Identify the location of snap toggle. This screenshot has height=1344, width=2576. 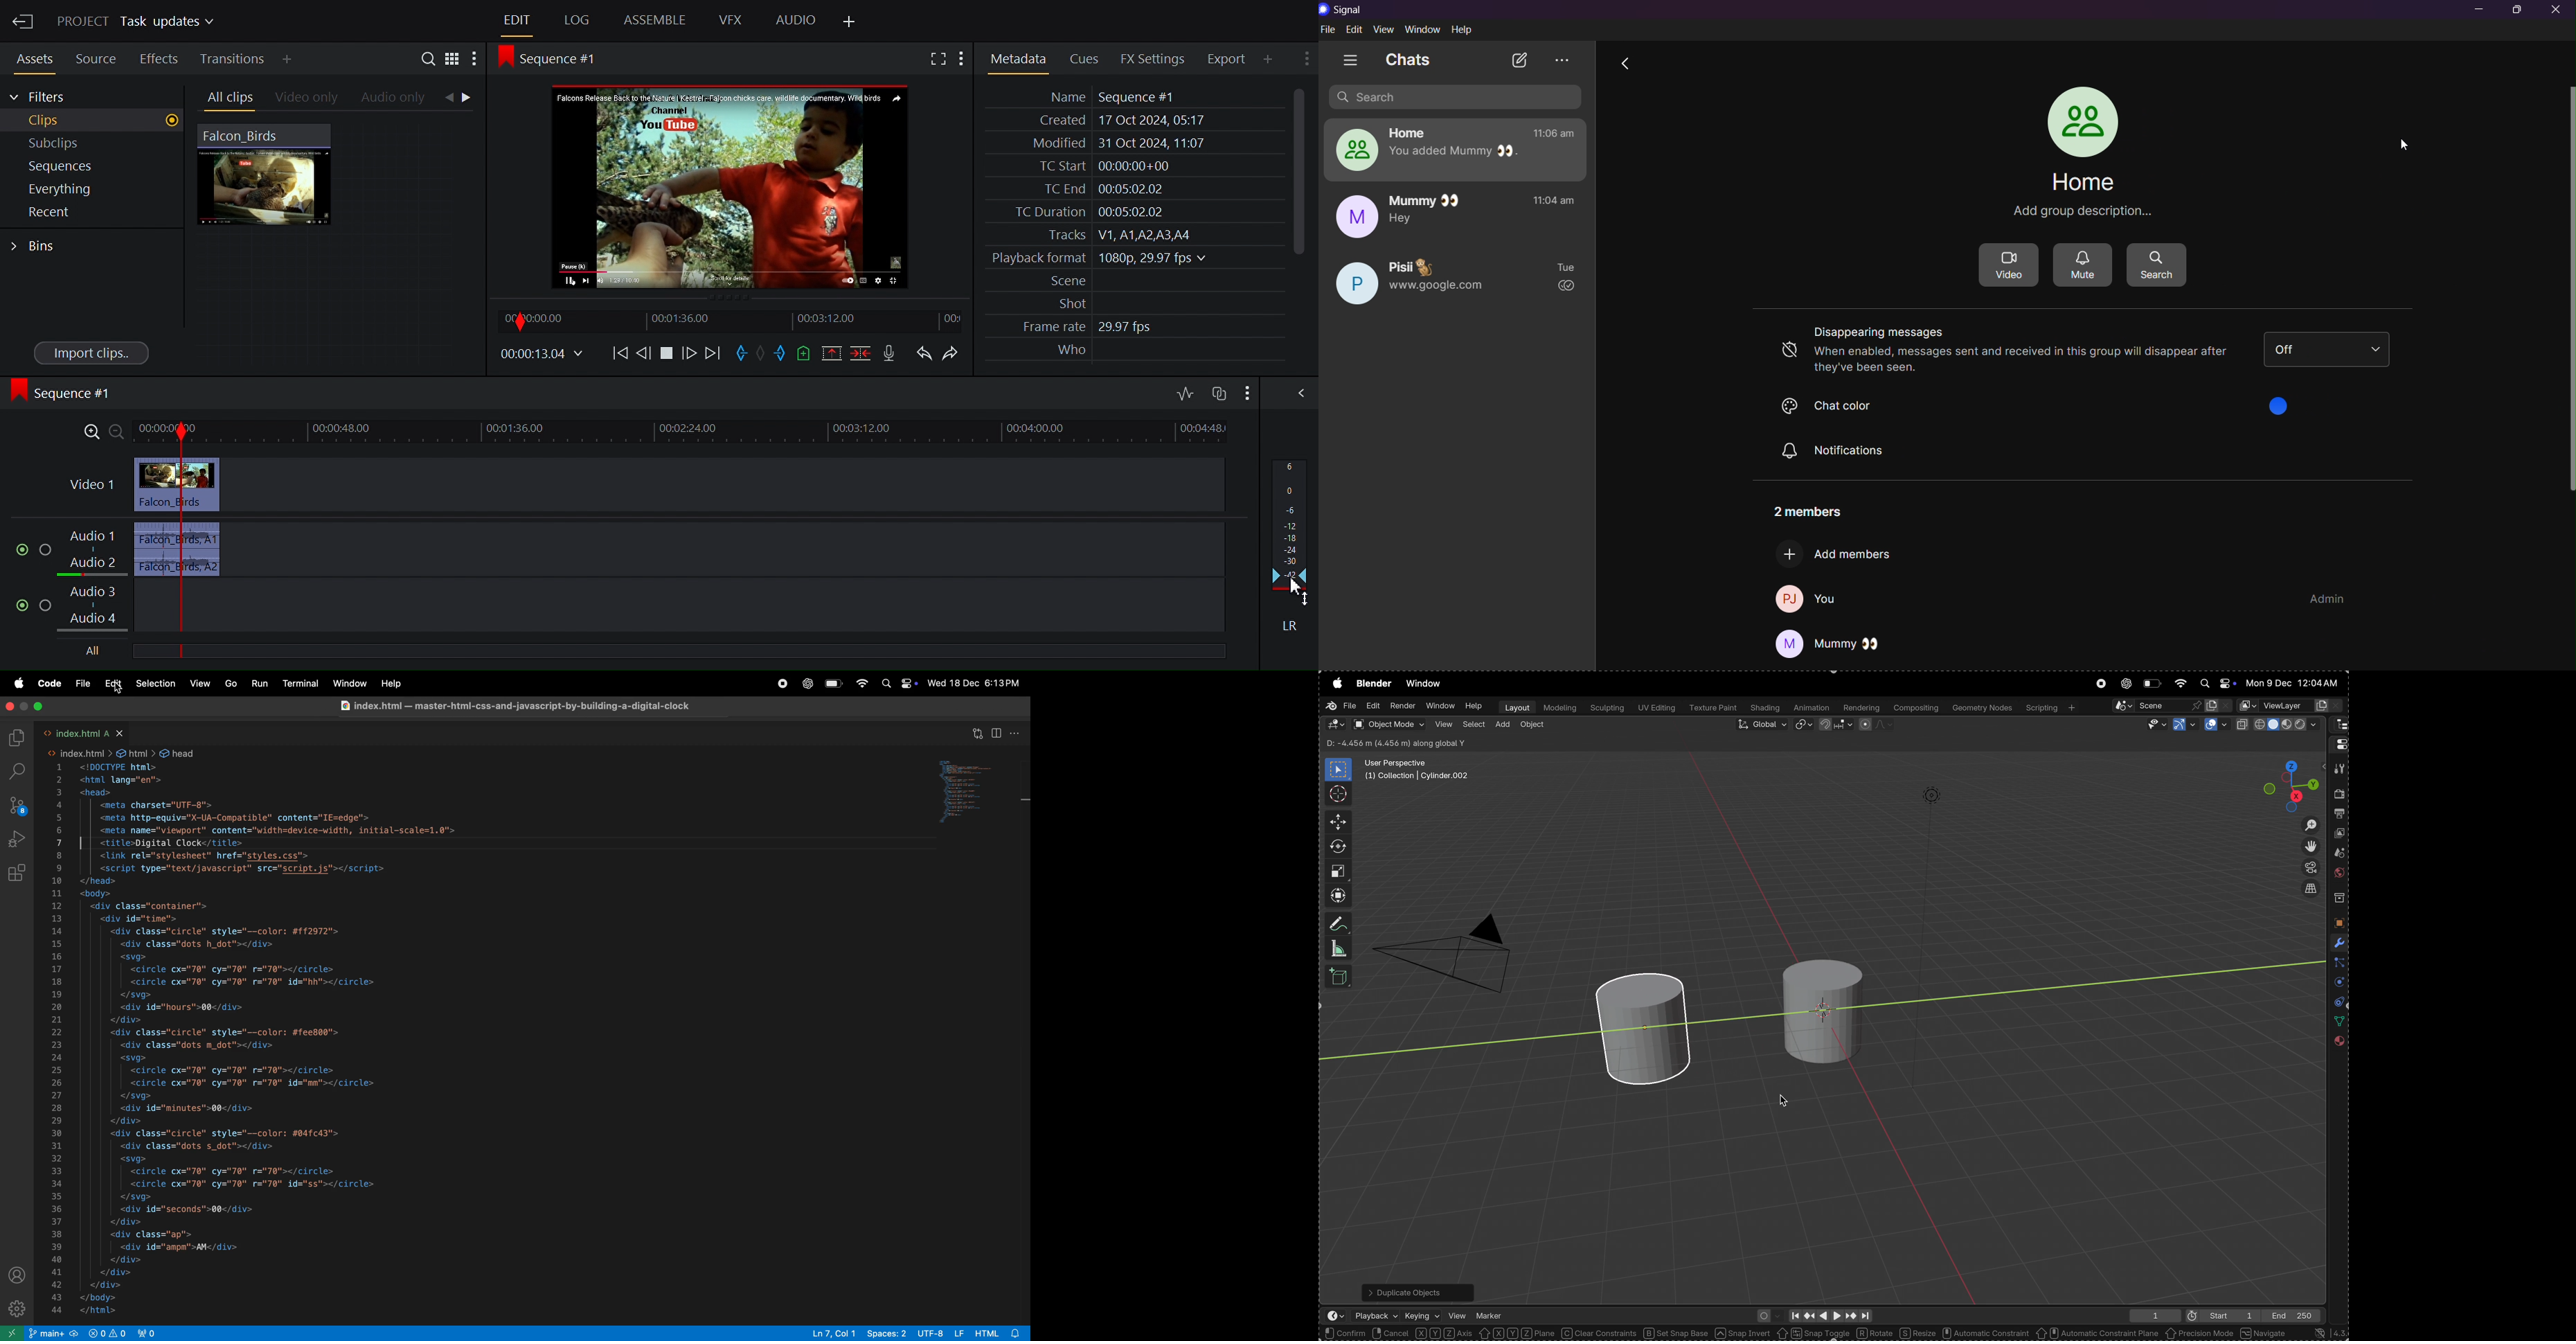
(1813, 1333).